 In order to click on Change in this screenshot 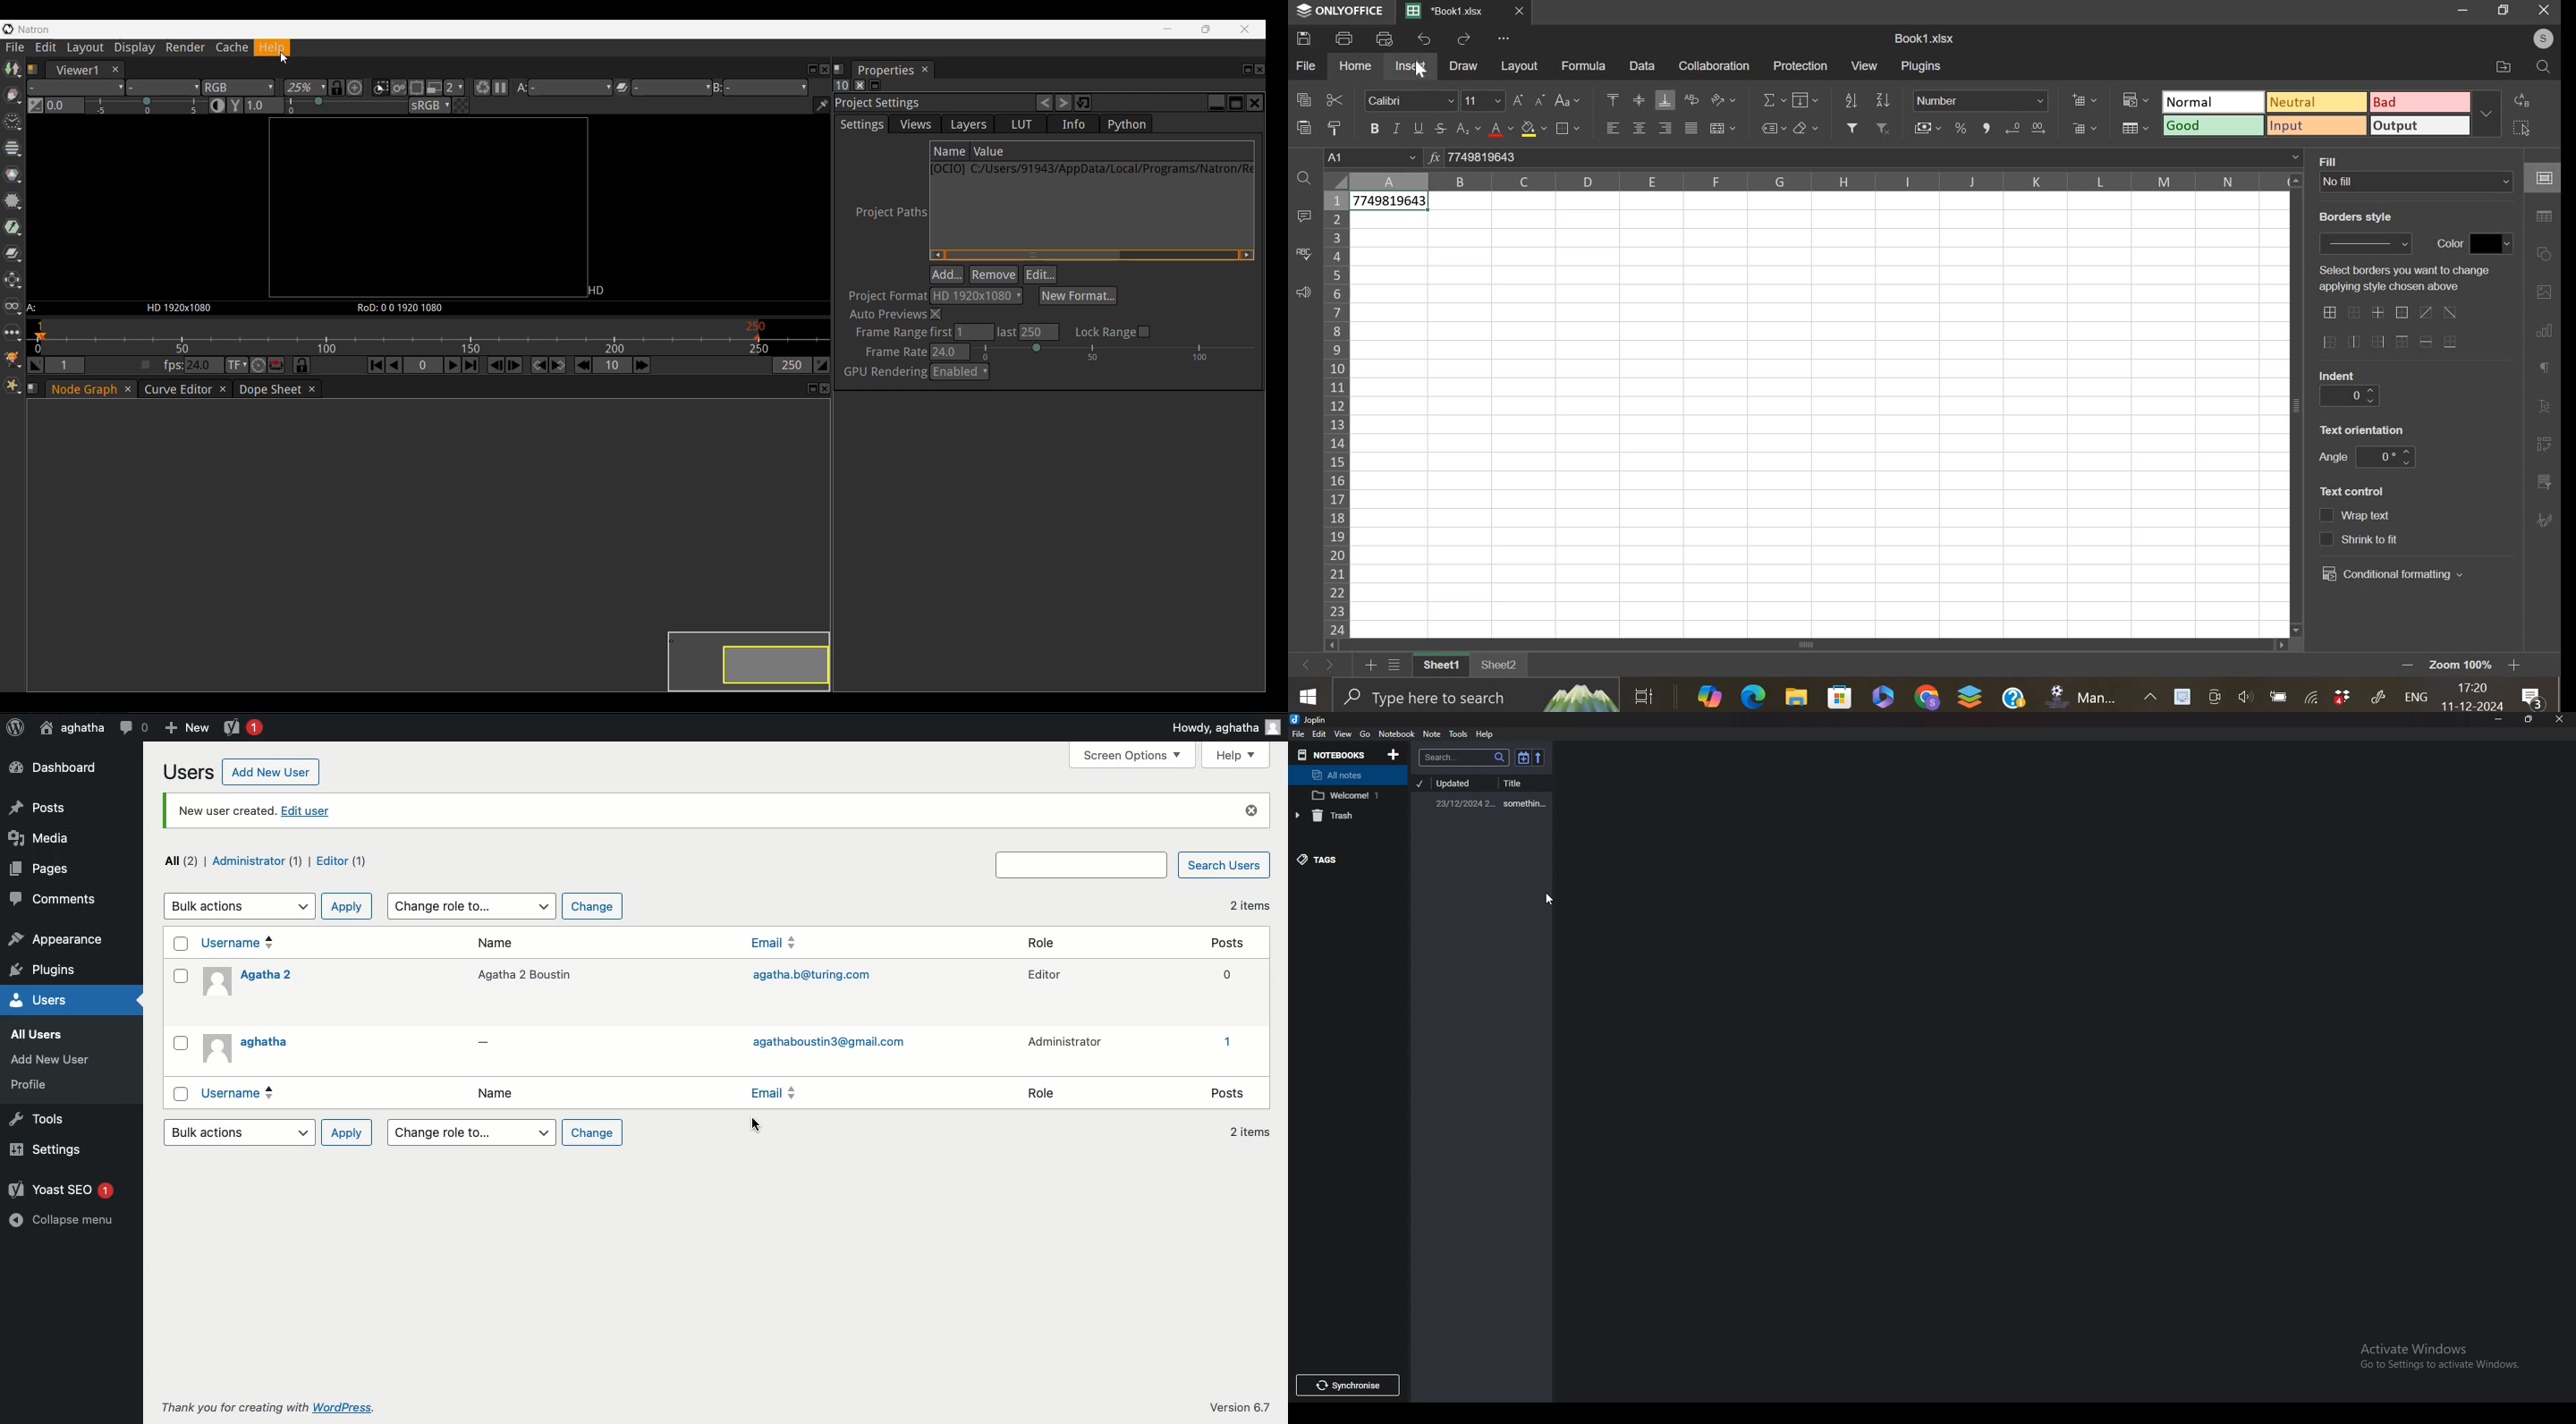, I will do `click(592, 1132)`.